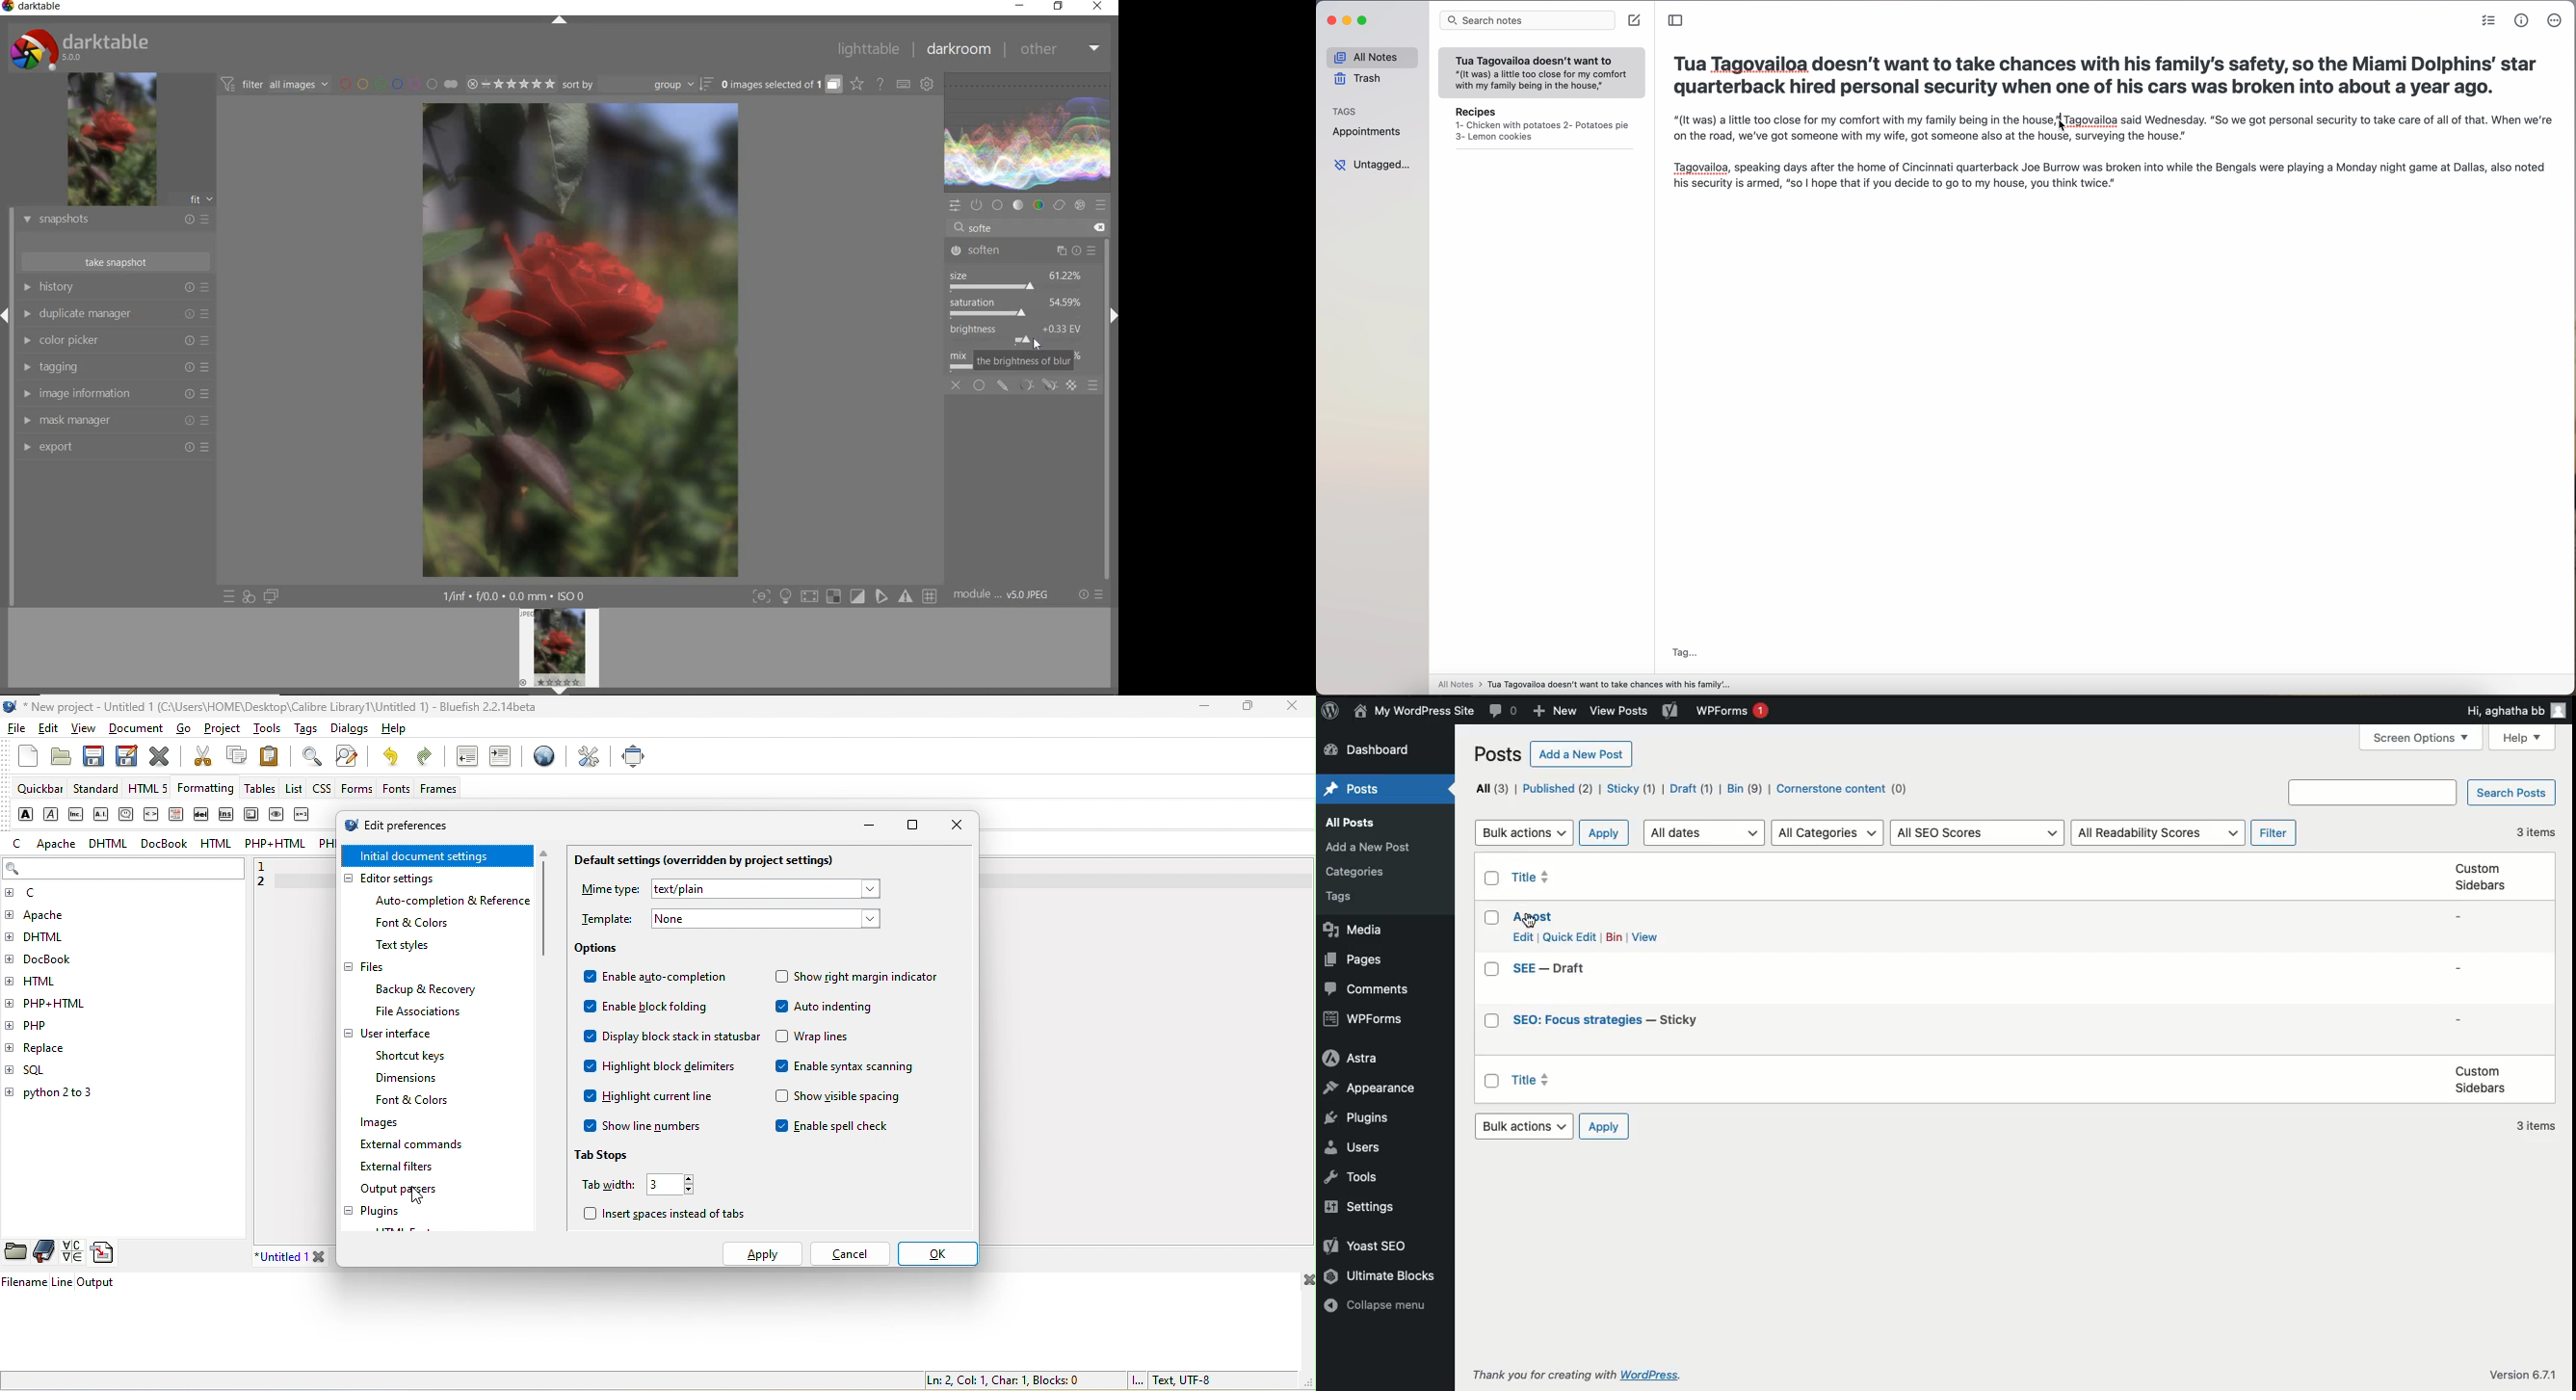 The height and width of the screenshot is (1400, 2576). What do you see at coordinates (262, 791) in the screenshot?
I see `tables` at bounding box center [262, 791].